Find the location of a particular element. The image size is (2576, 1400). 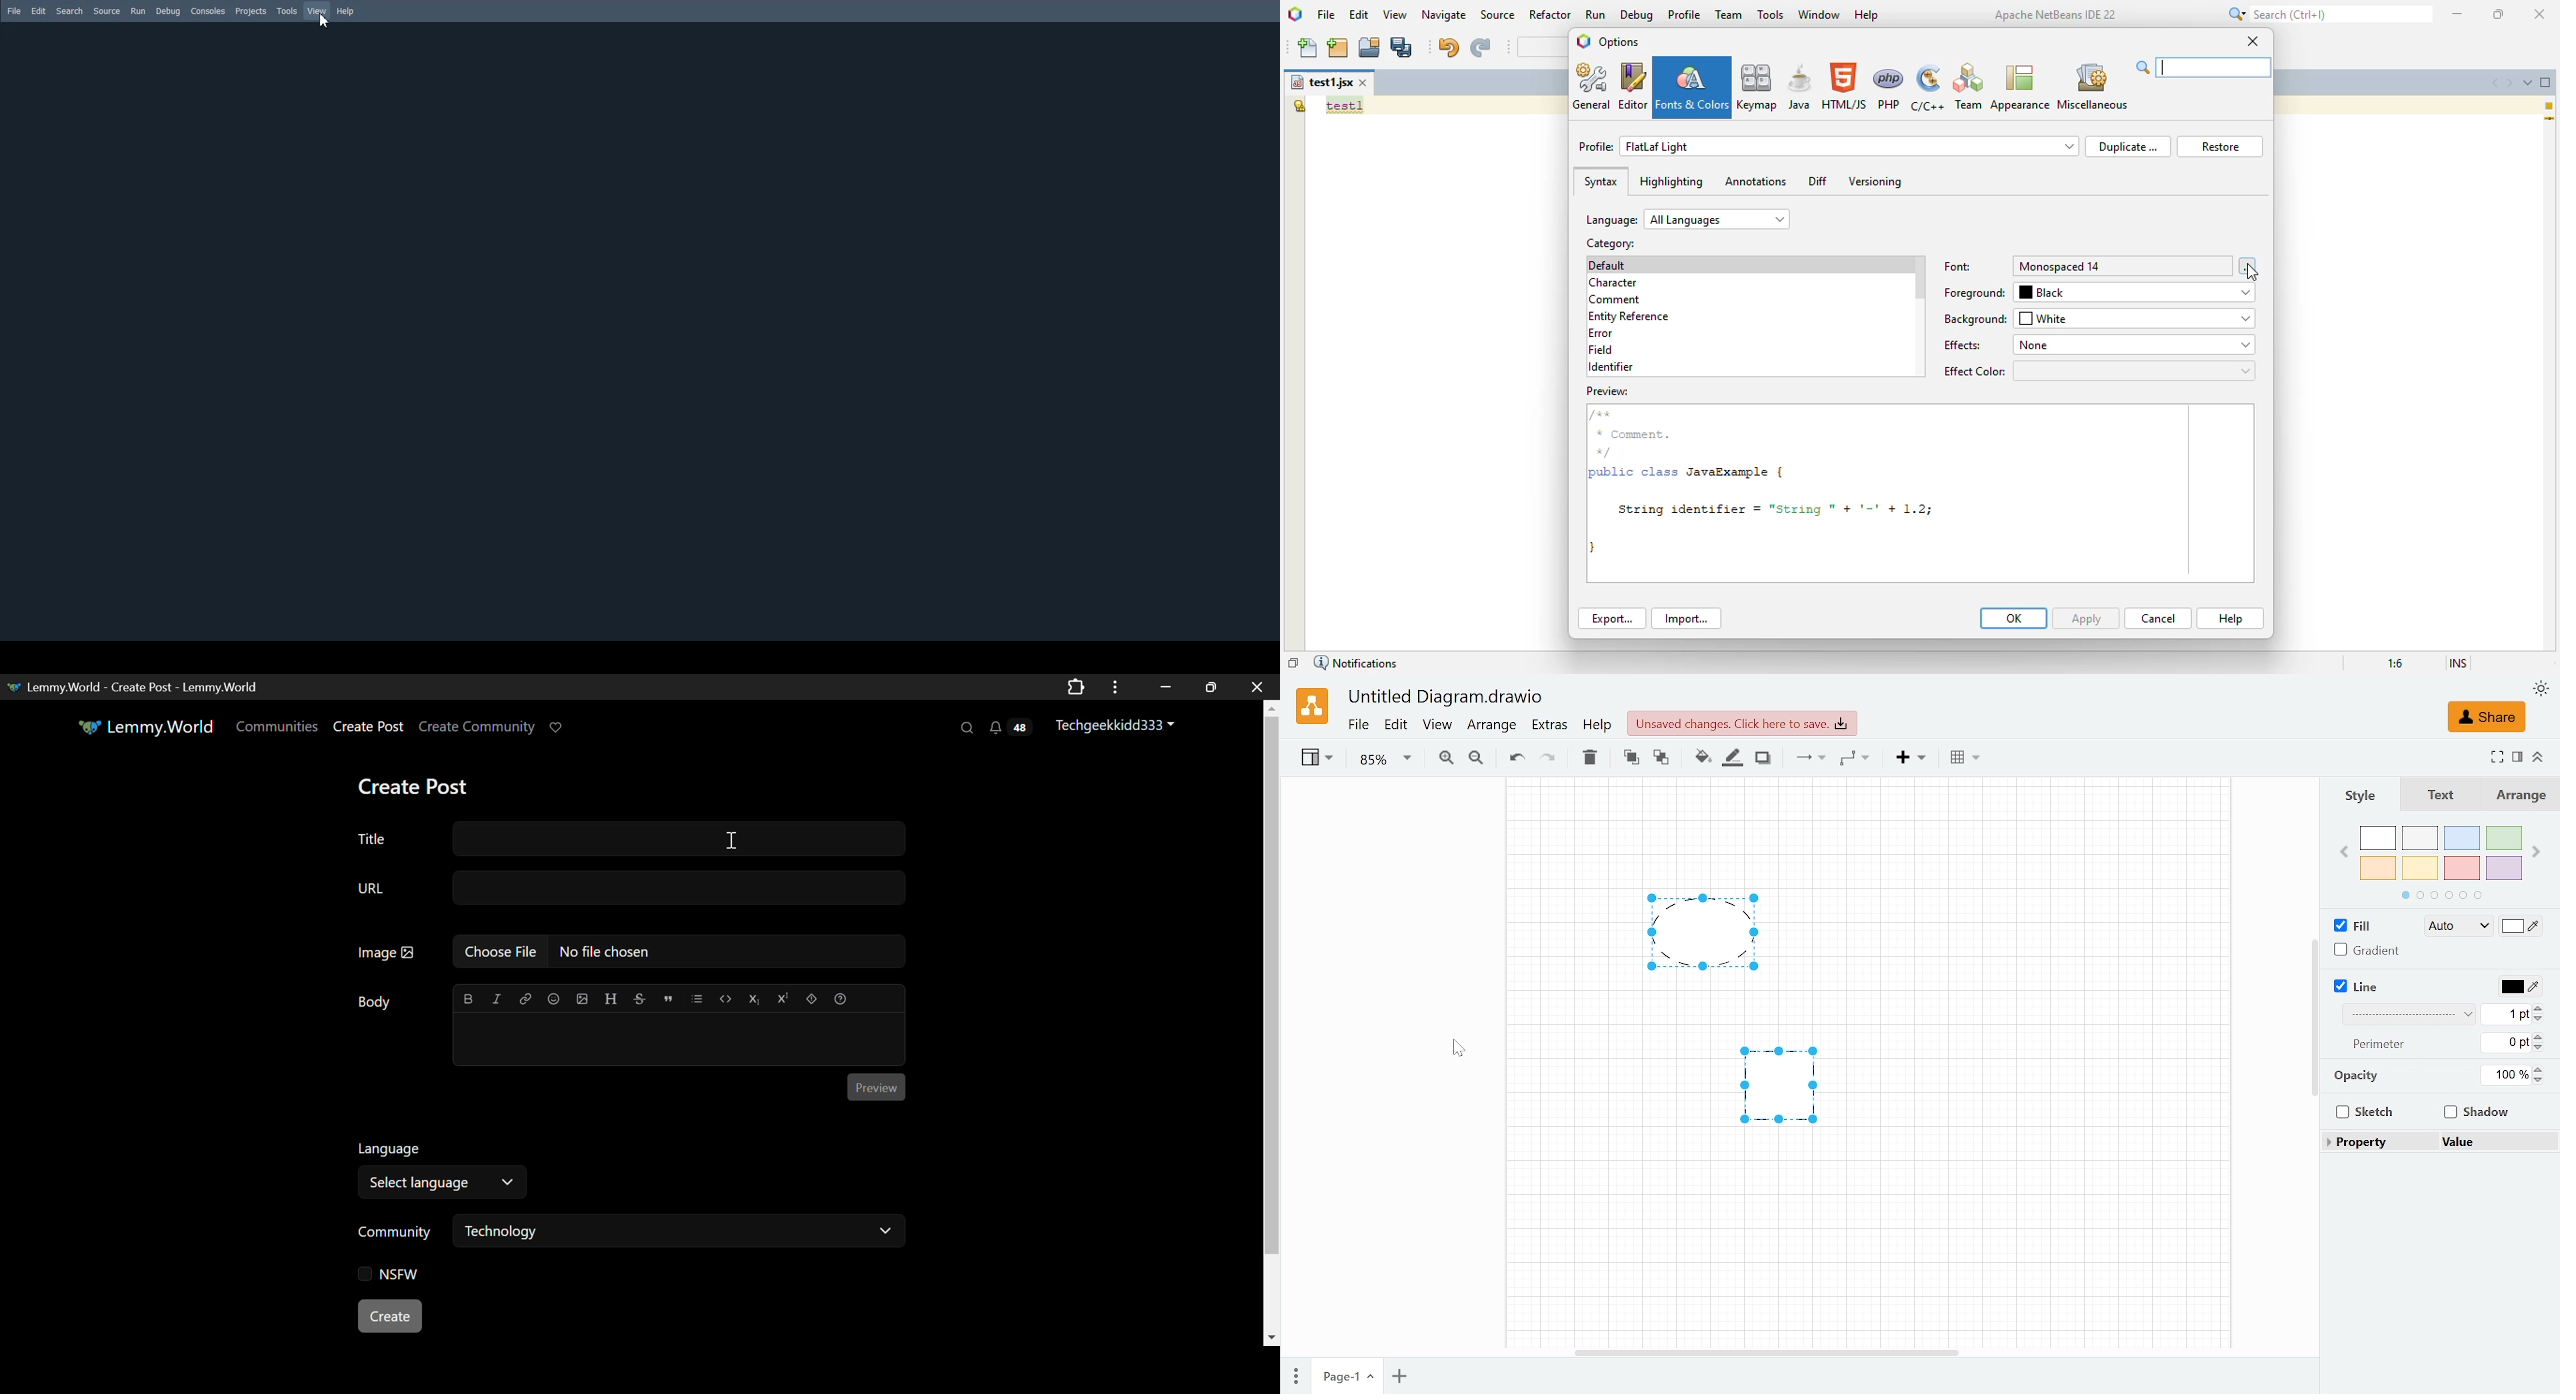

Delete is located at coordinates (1587, 758).